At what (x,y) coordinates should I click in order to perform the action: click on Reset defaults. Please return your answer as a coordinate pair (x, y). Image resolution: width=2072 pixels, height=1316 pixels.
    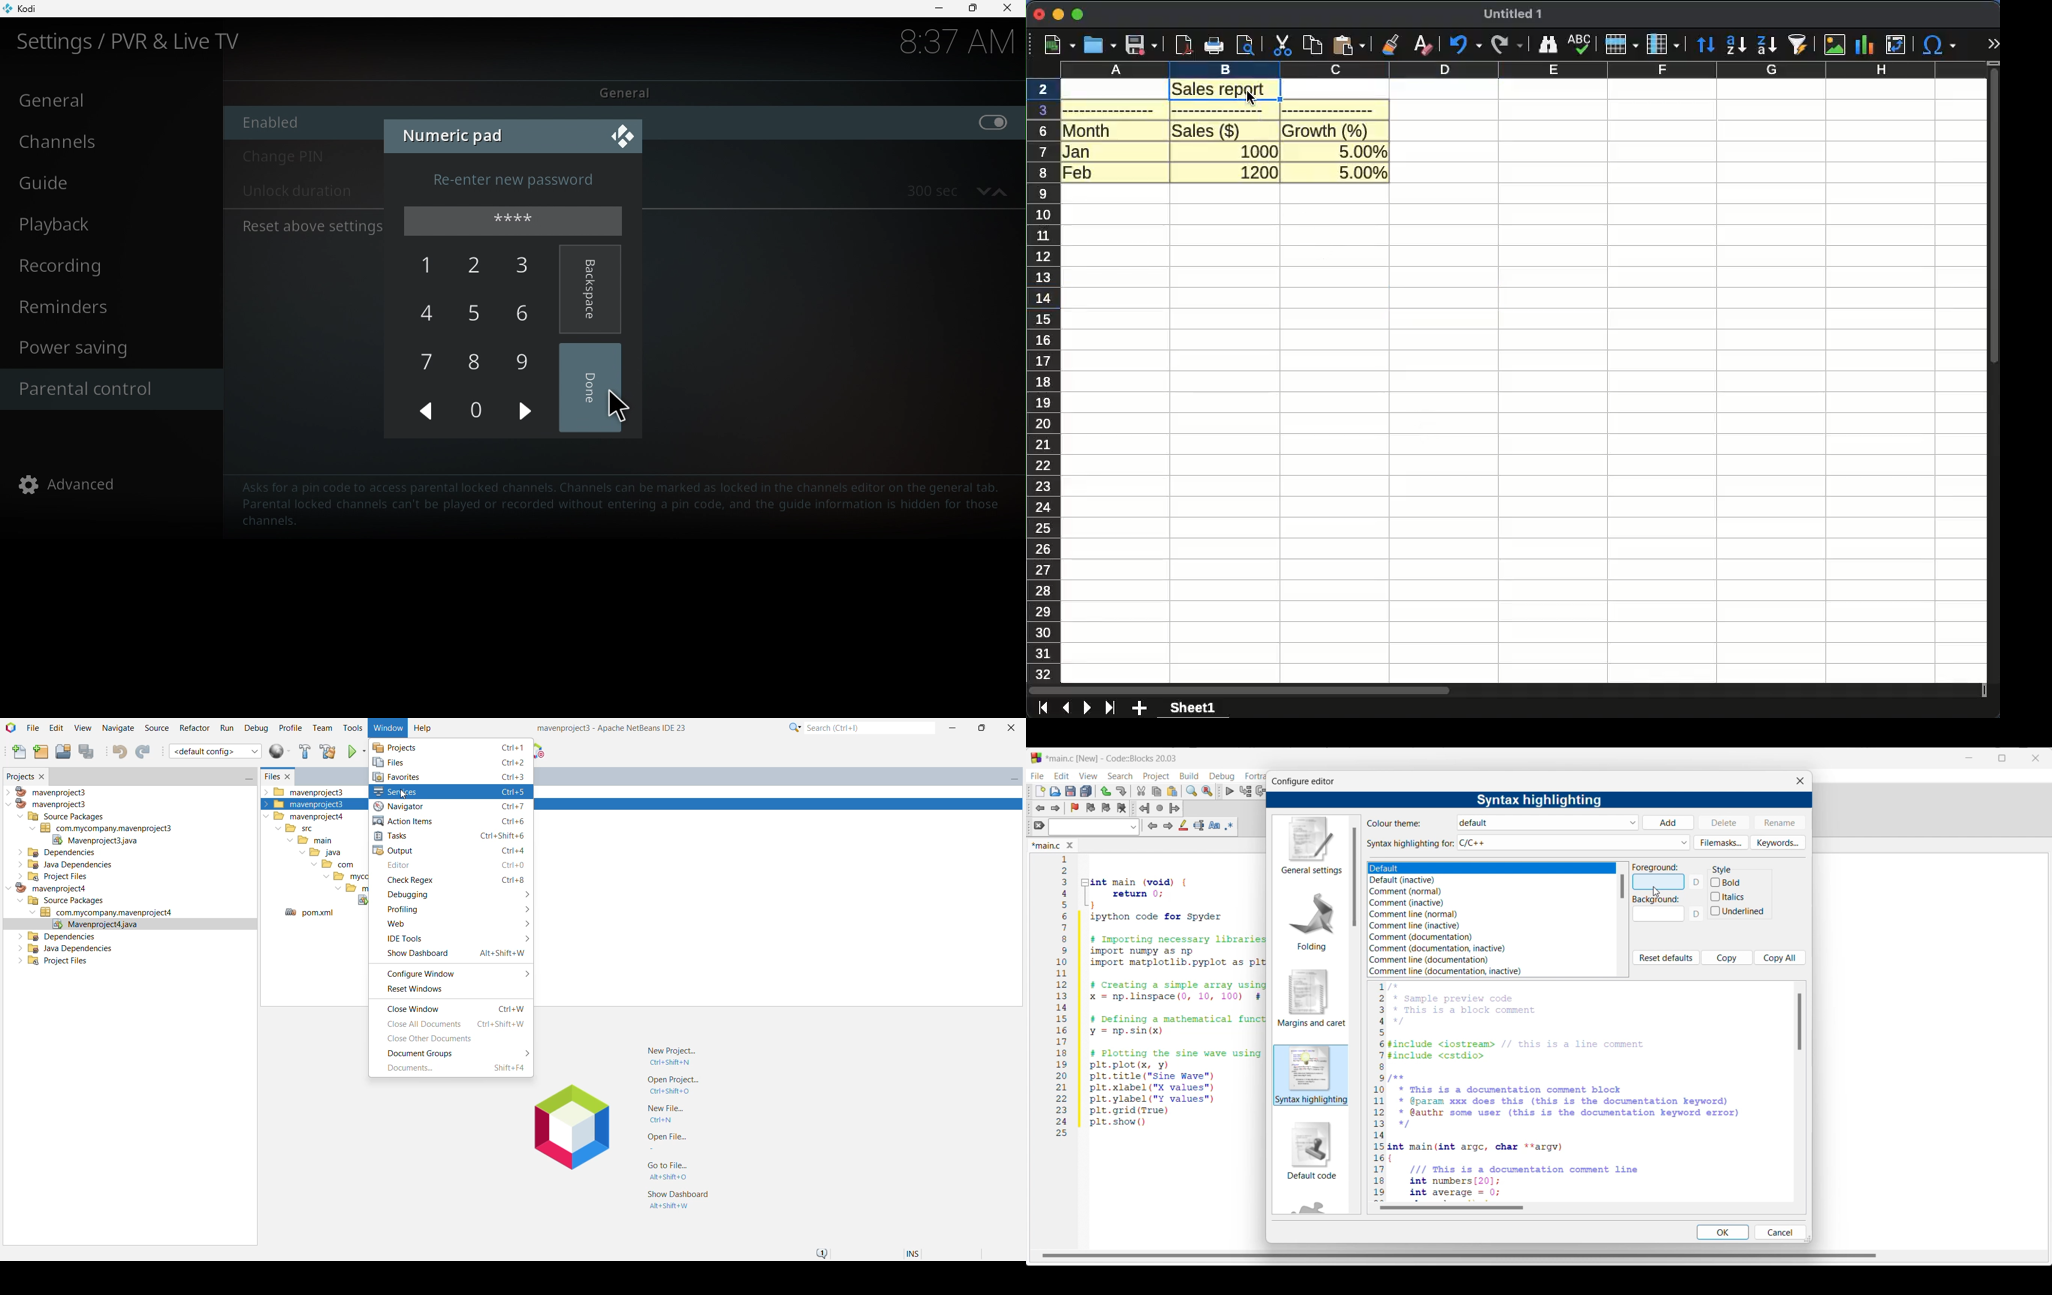
    Looking at the image, I should click on (1666, 958).